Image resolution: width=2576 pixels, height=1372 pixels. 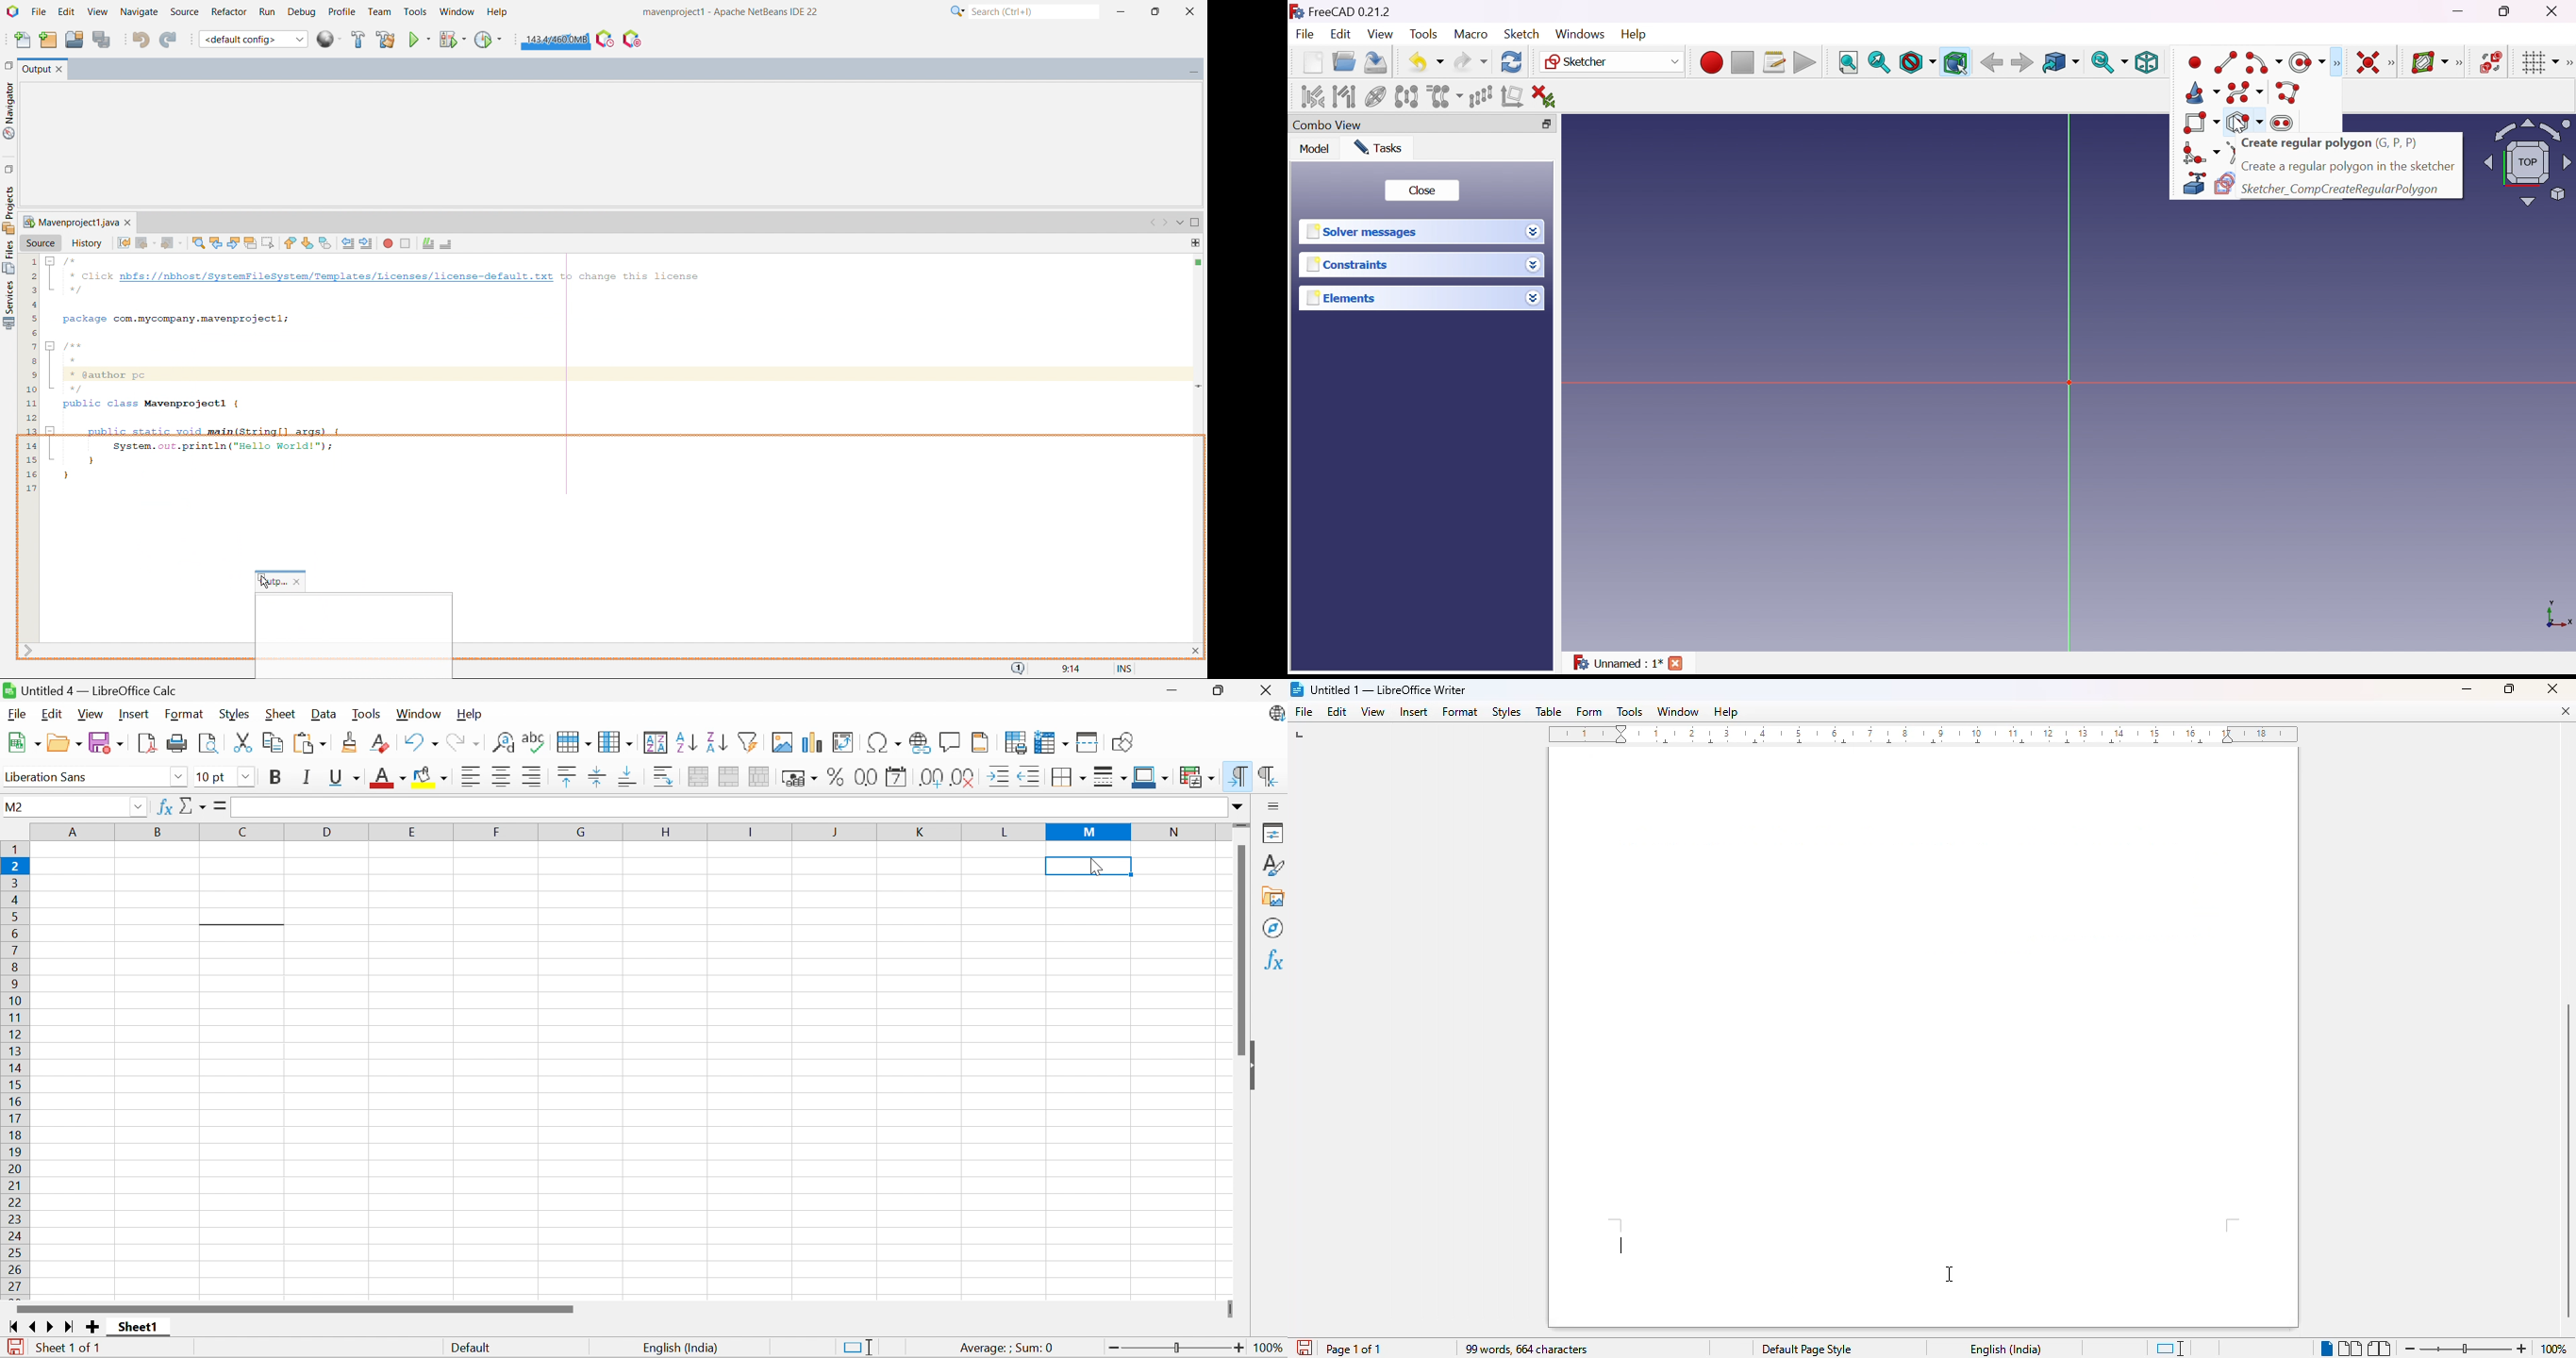 What do you see at coordinates (1179, 1349) in the screenshot?
I see `Slider` at bounding box center [1179, 1349].